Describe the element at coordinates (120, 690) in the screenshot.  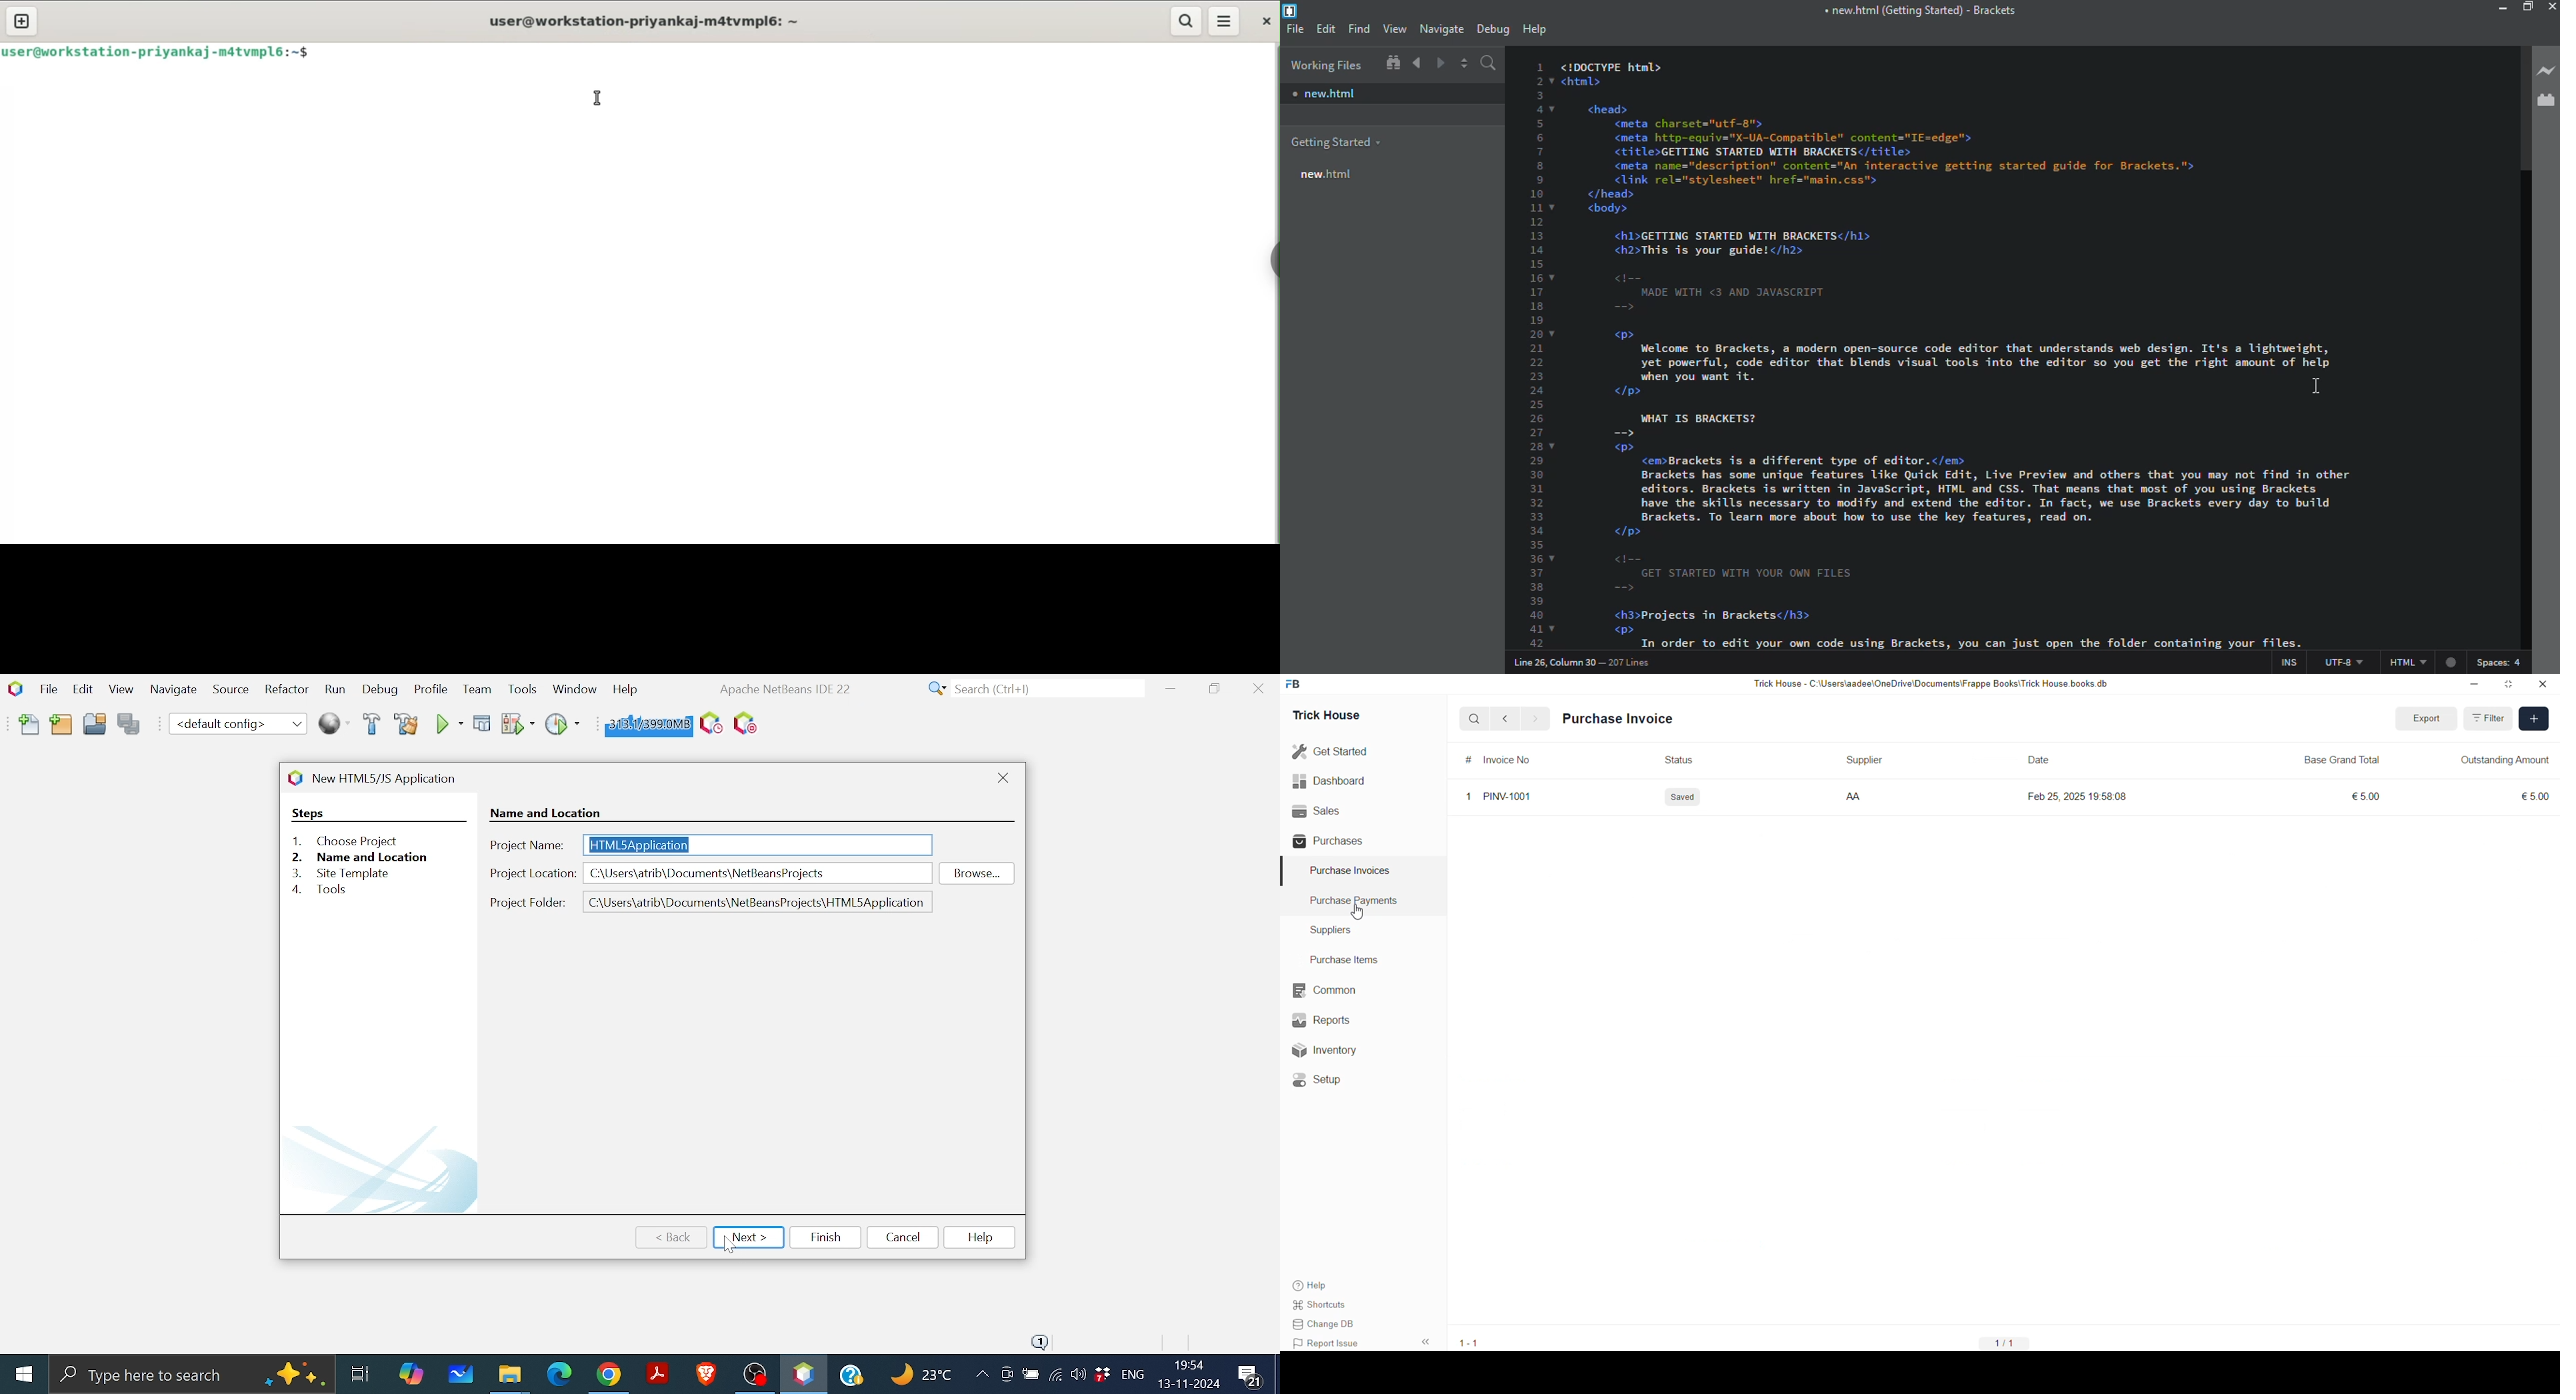
I see `View` at that location.